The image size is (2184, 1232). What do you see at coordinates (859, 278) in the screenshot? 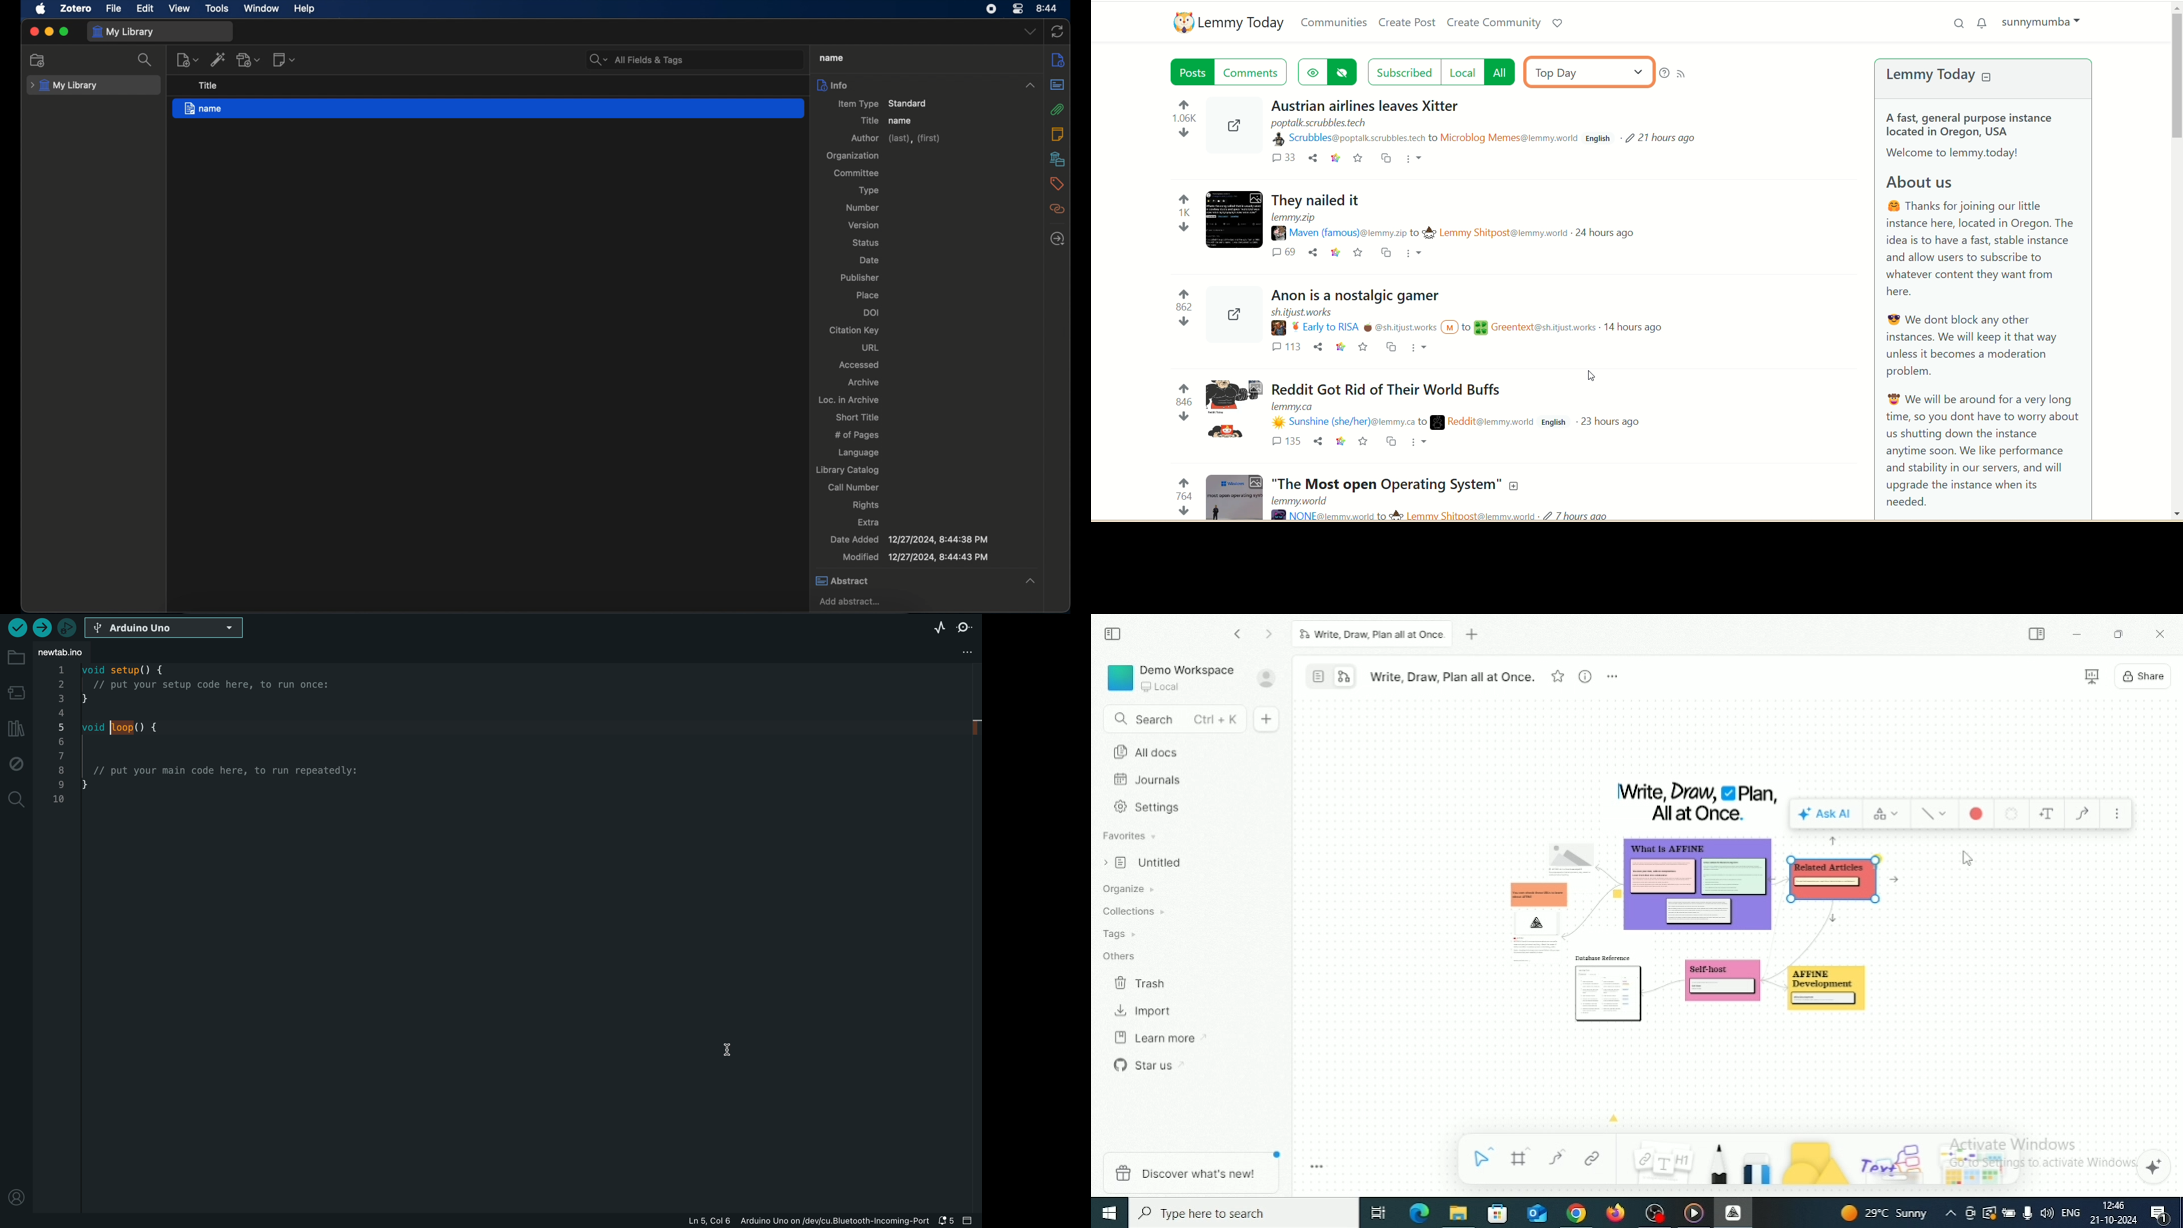
I see `publisher` at bounding box center [859, 278].